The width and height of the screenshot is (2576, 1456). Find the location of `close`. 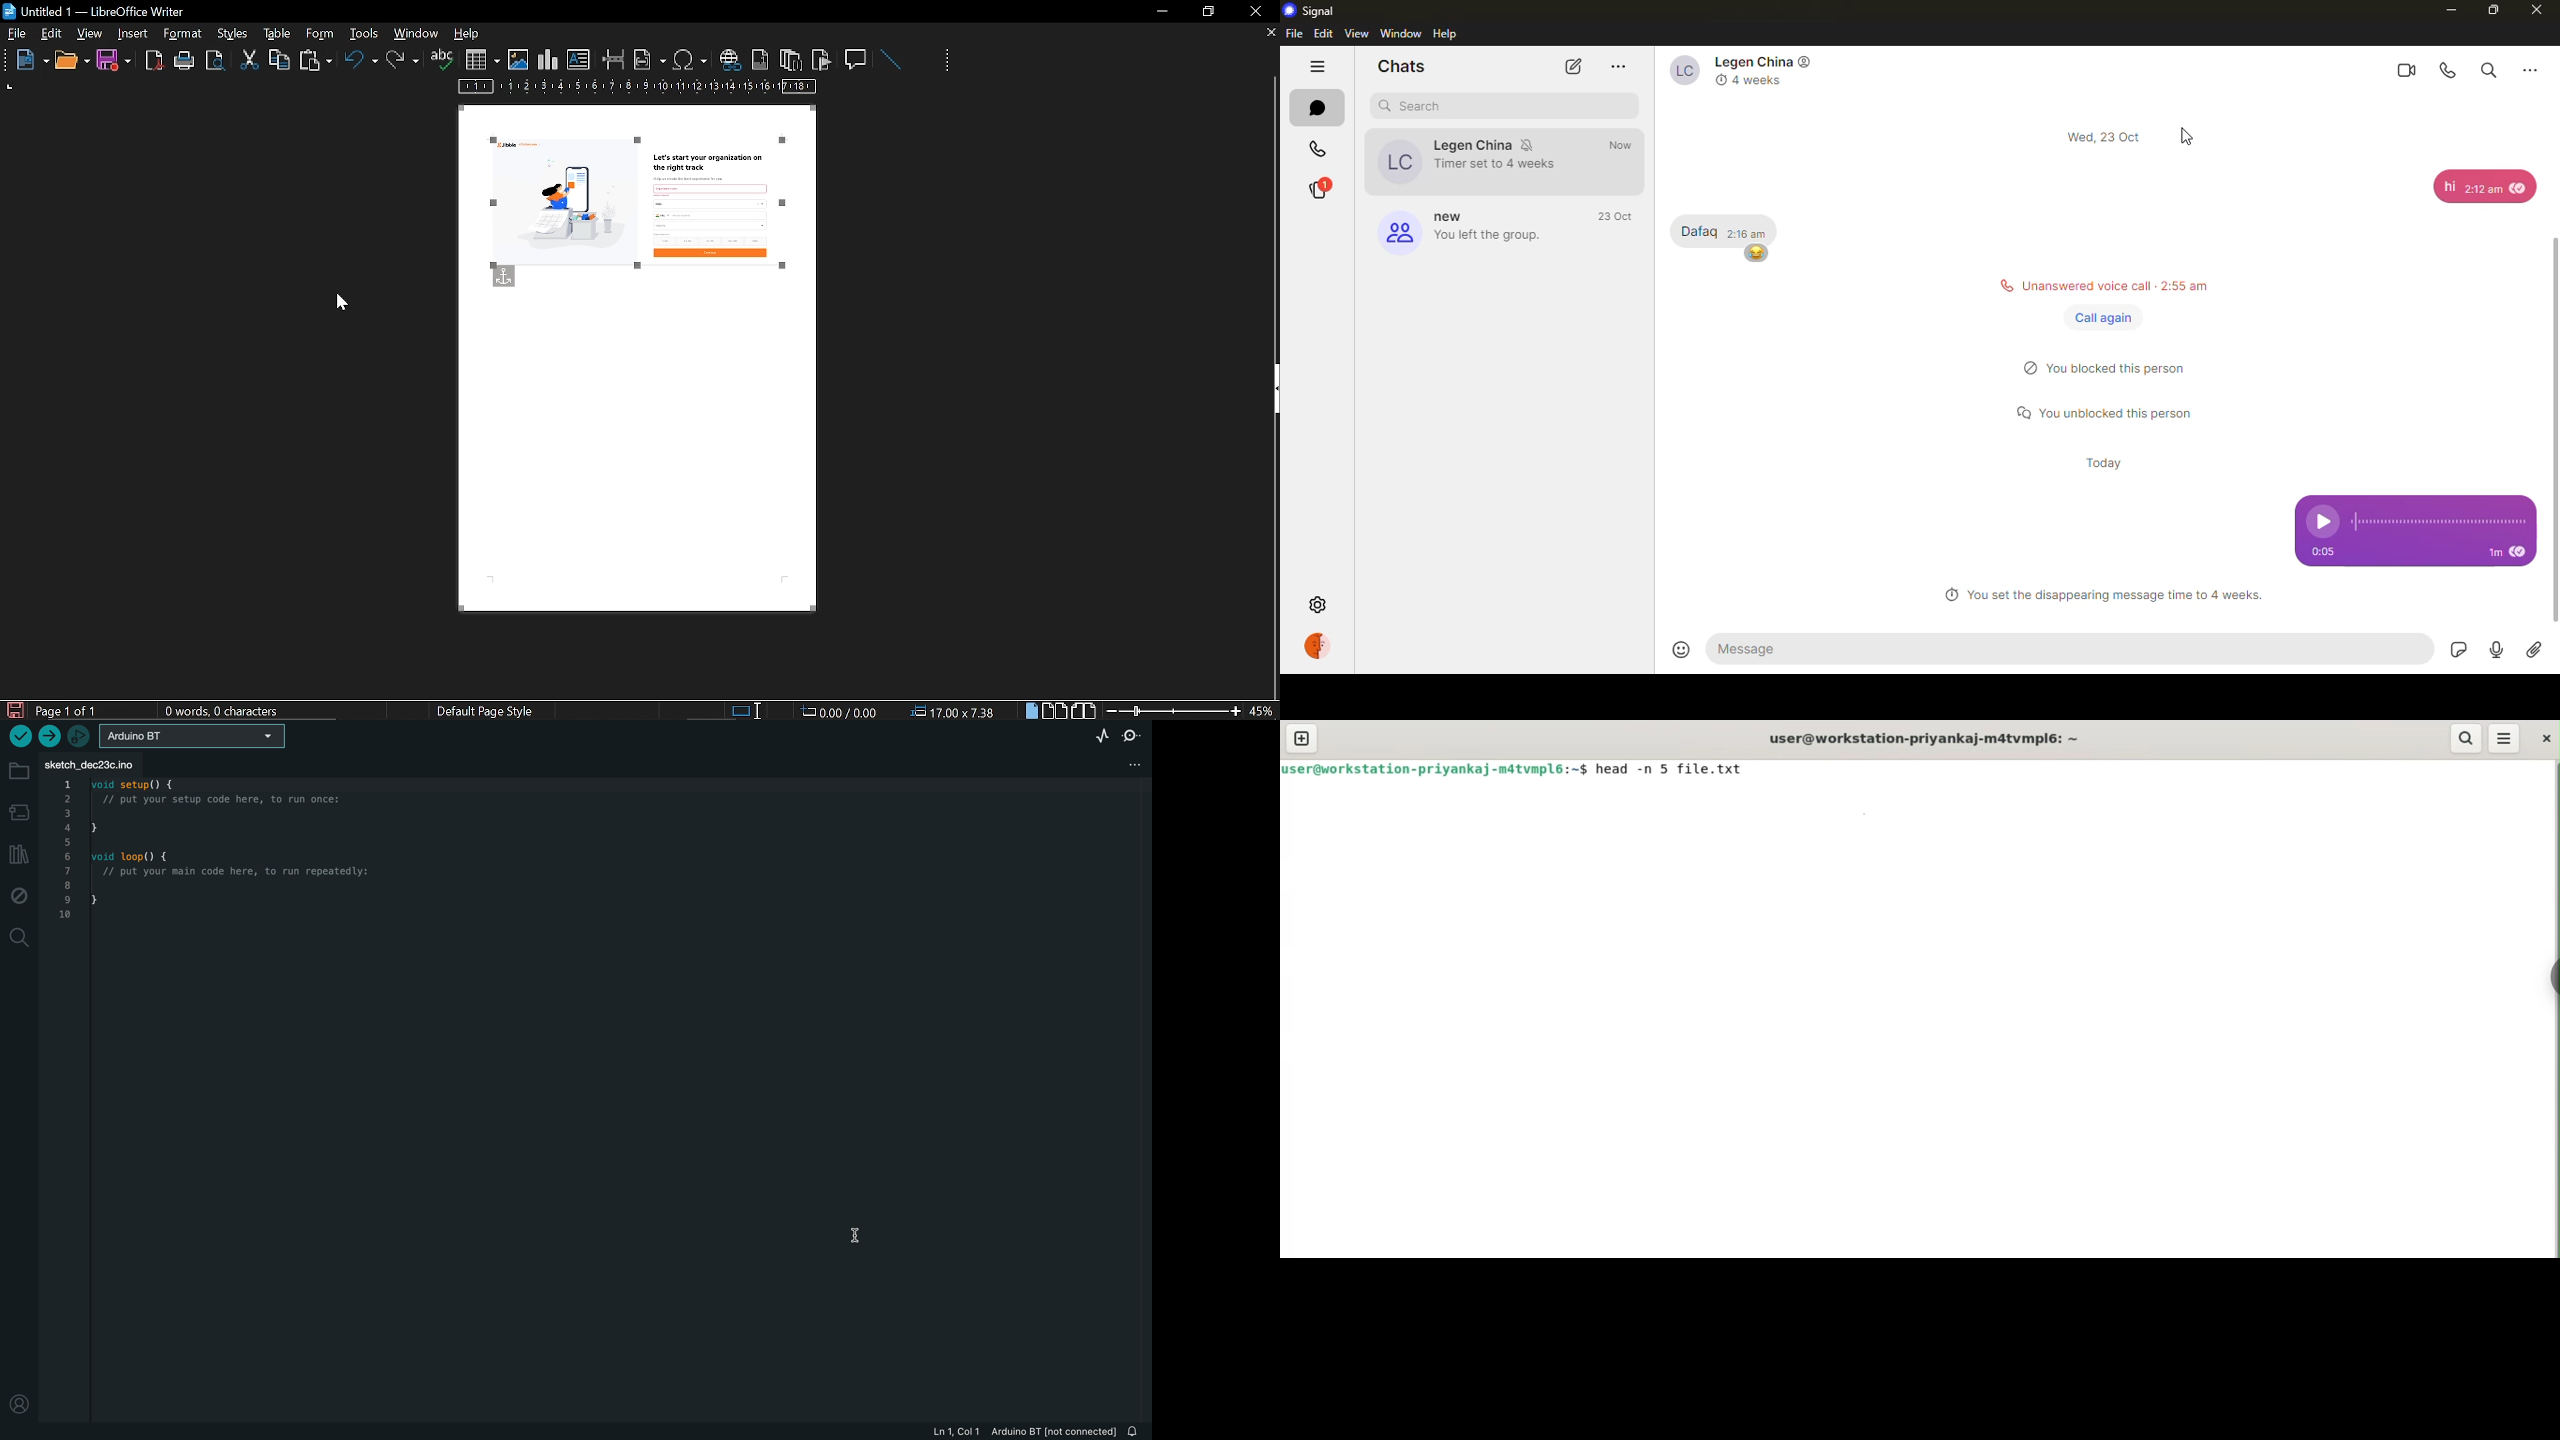

close is located at coordinates (1254, 11).